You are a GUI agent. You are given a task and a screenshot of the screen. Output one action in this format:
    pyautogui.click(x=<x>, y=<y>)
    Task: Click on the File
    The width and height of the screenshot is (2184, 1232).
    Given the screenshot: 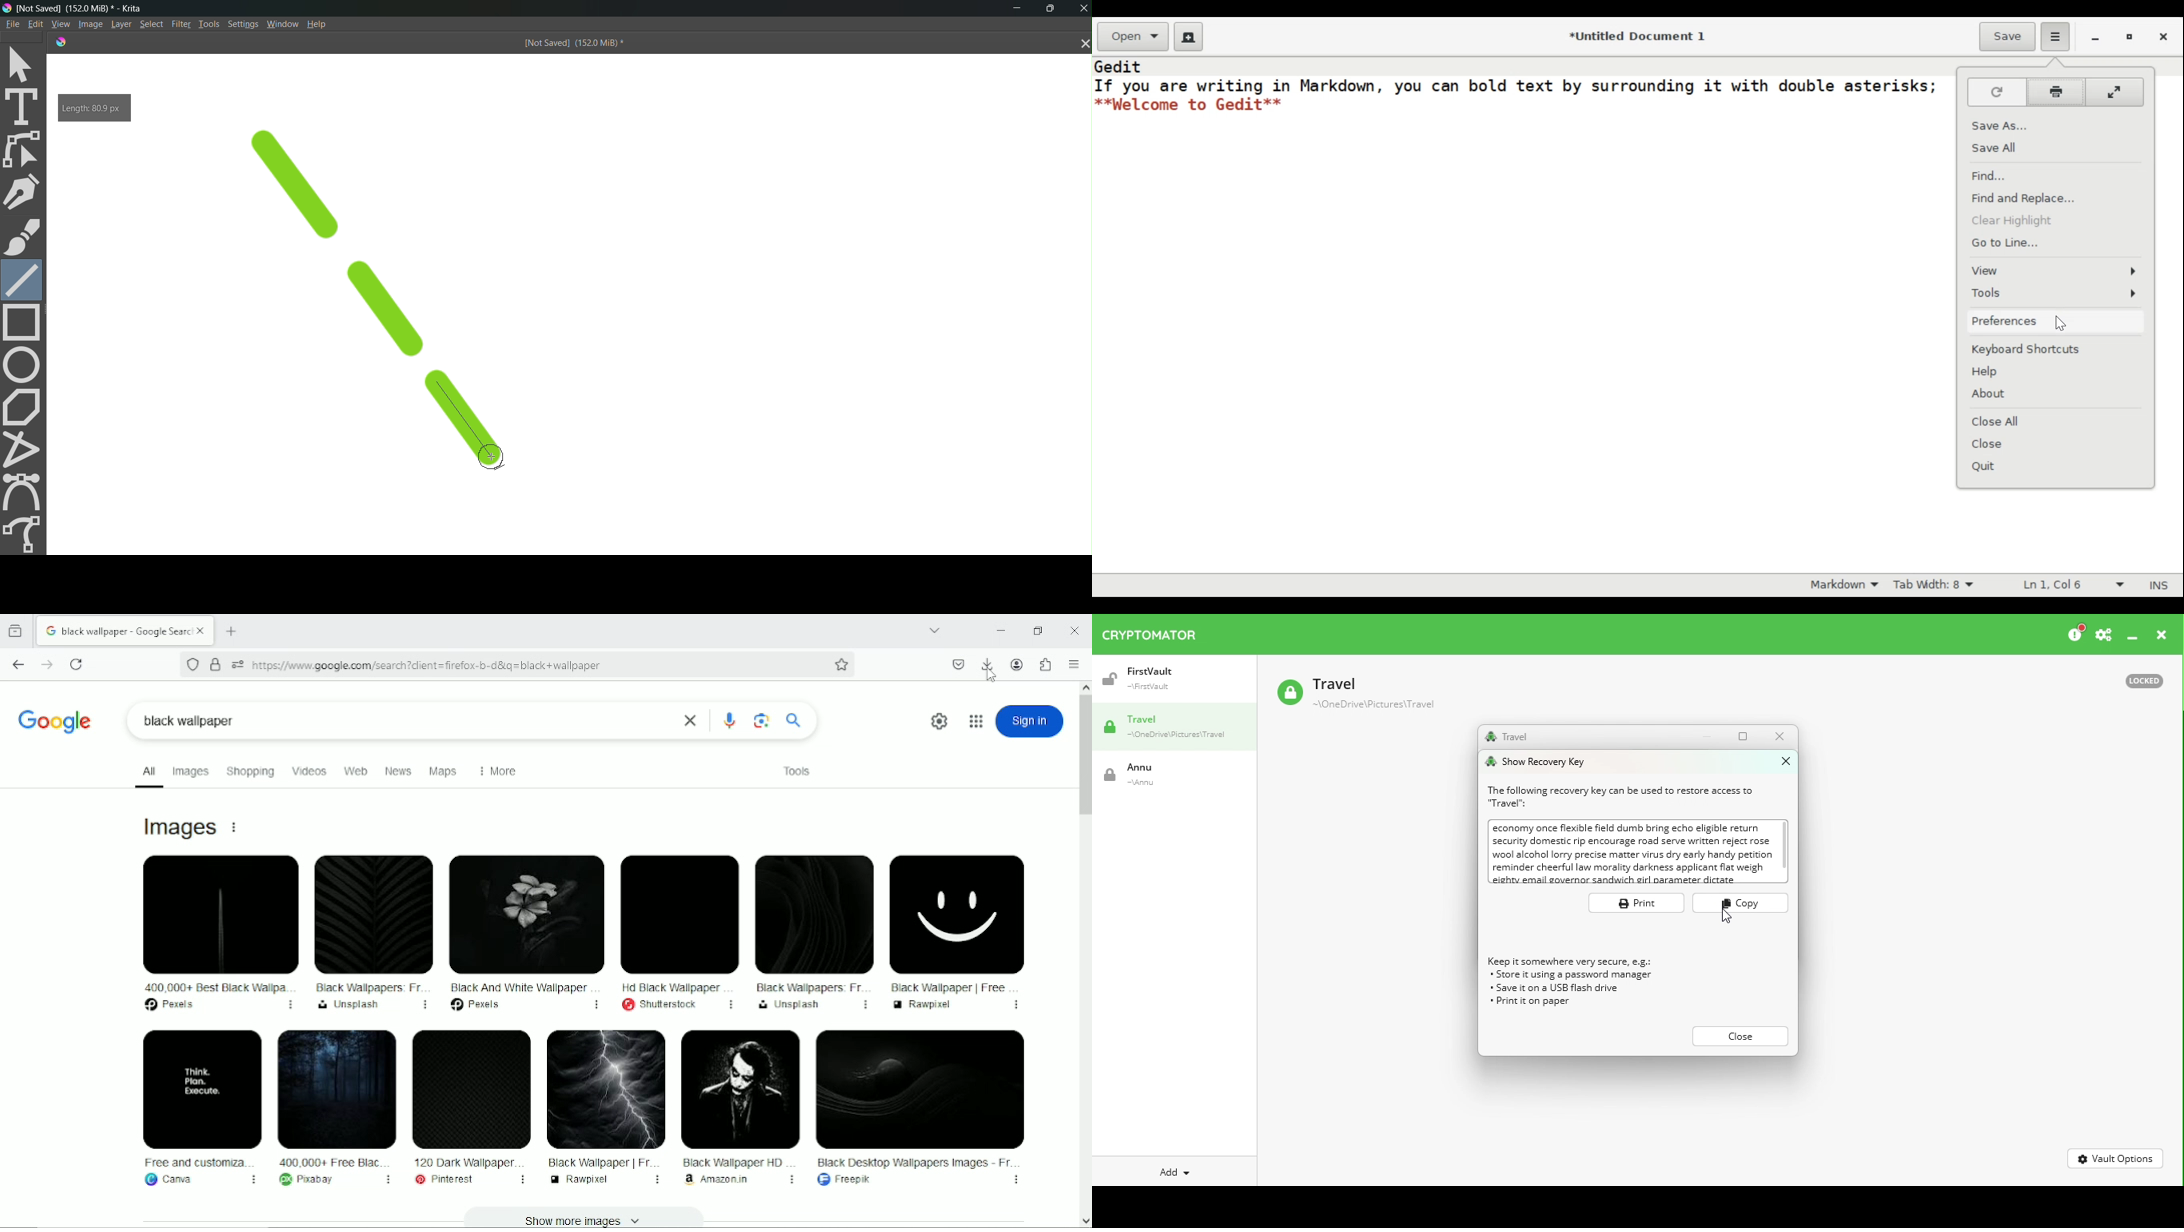 What is the action you would take?
    pyautogui.click(x=11, y=24)
    